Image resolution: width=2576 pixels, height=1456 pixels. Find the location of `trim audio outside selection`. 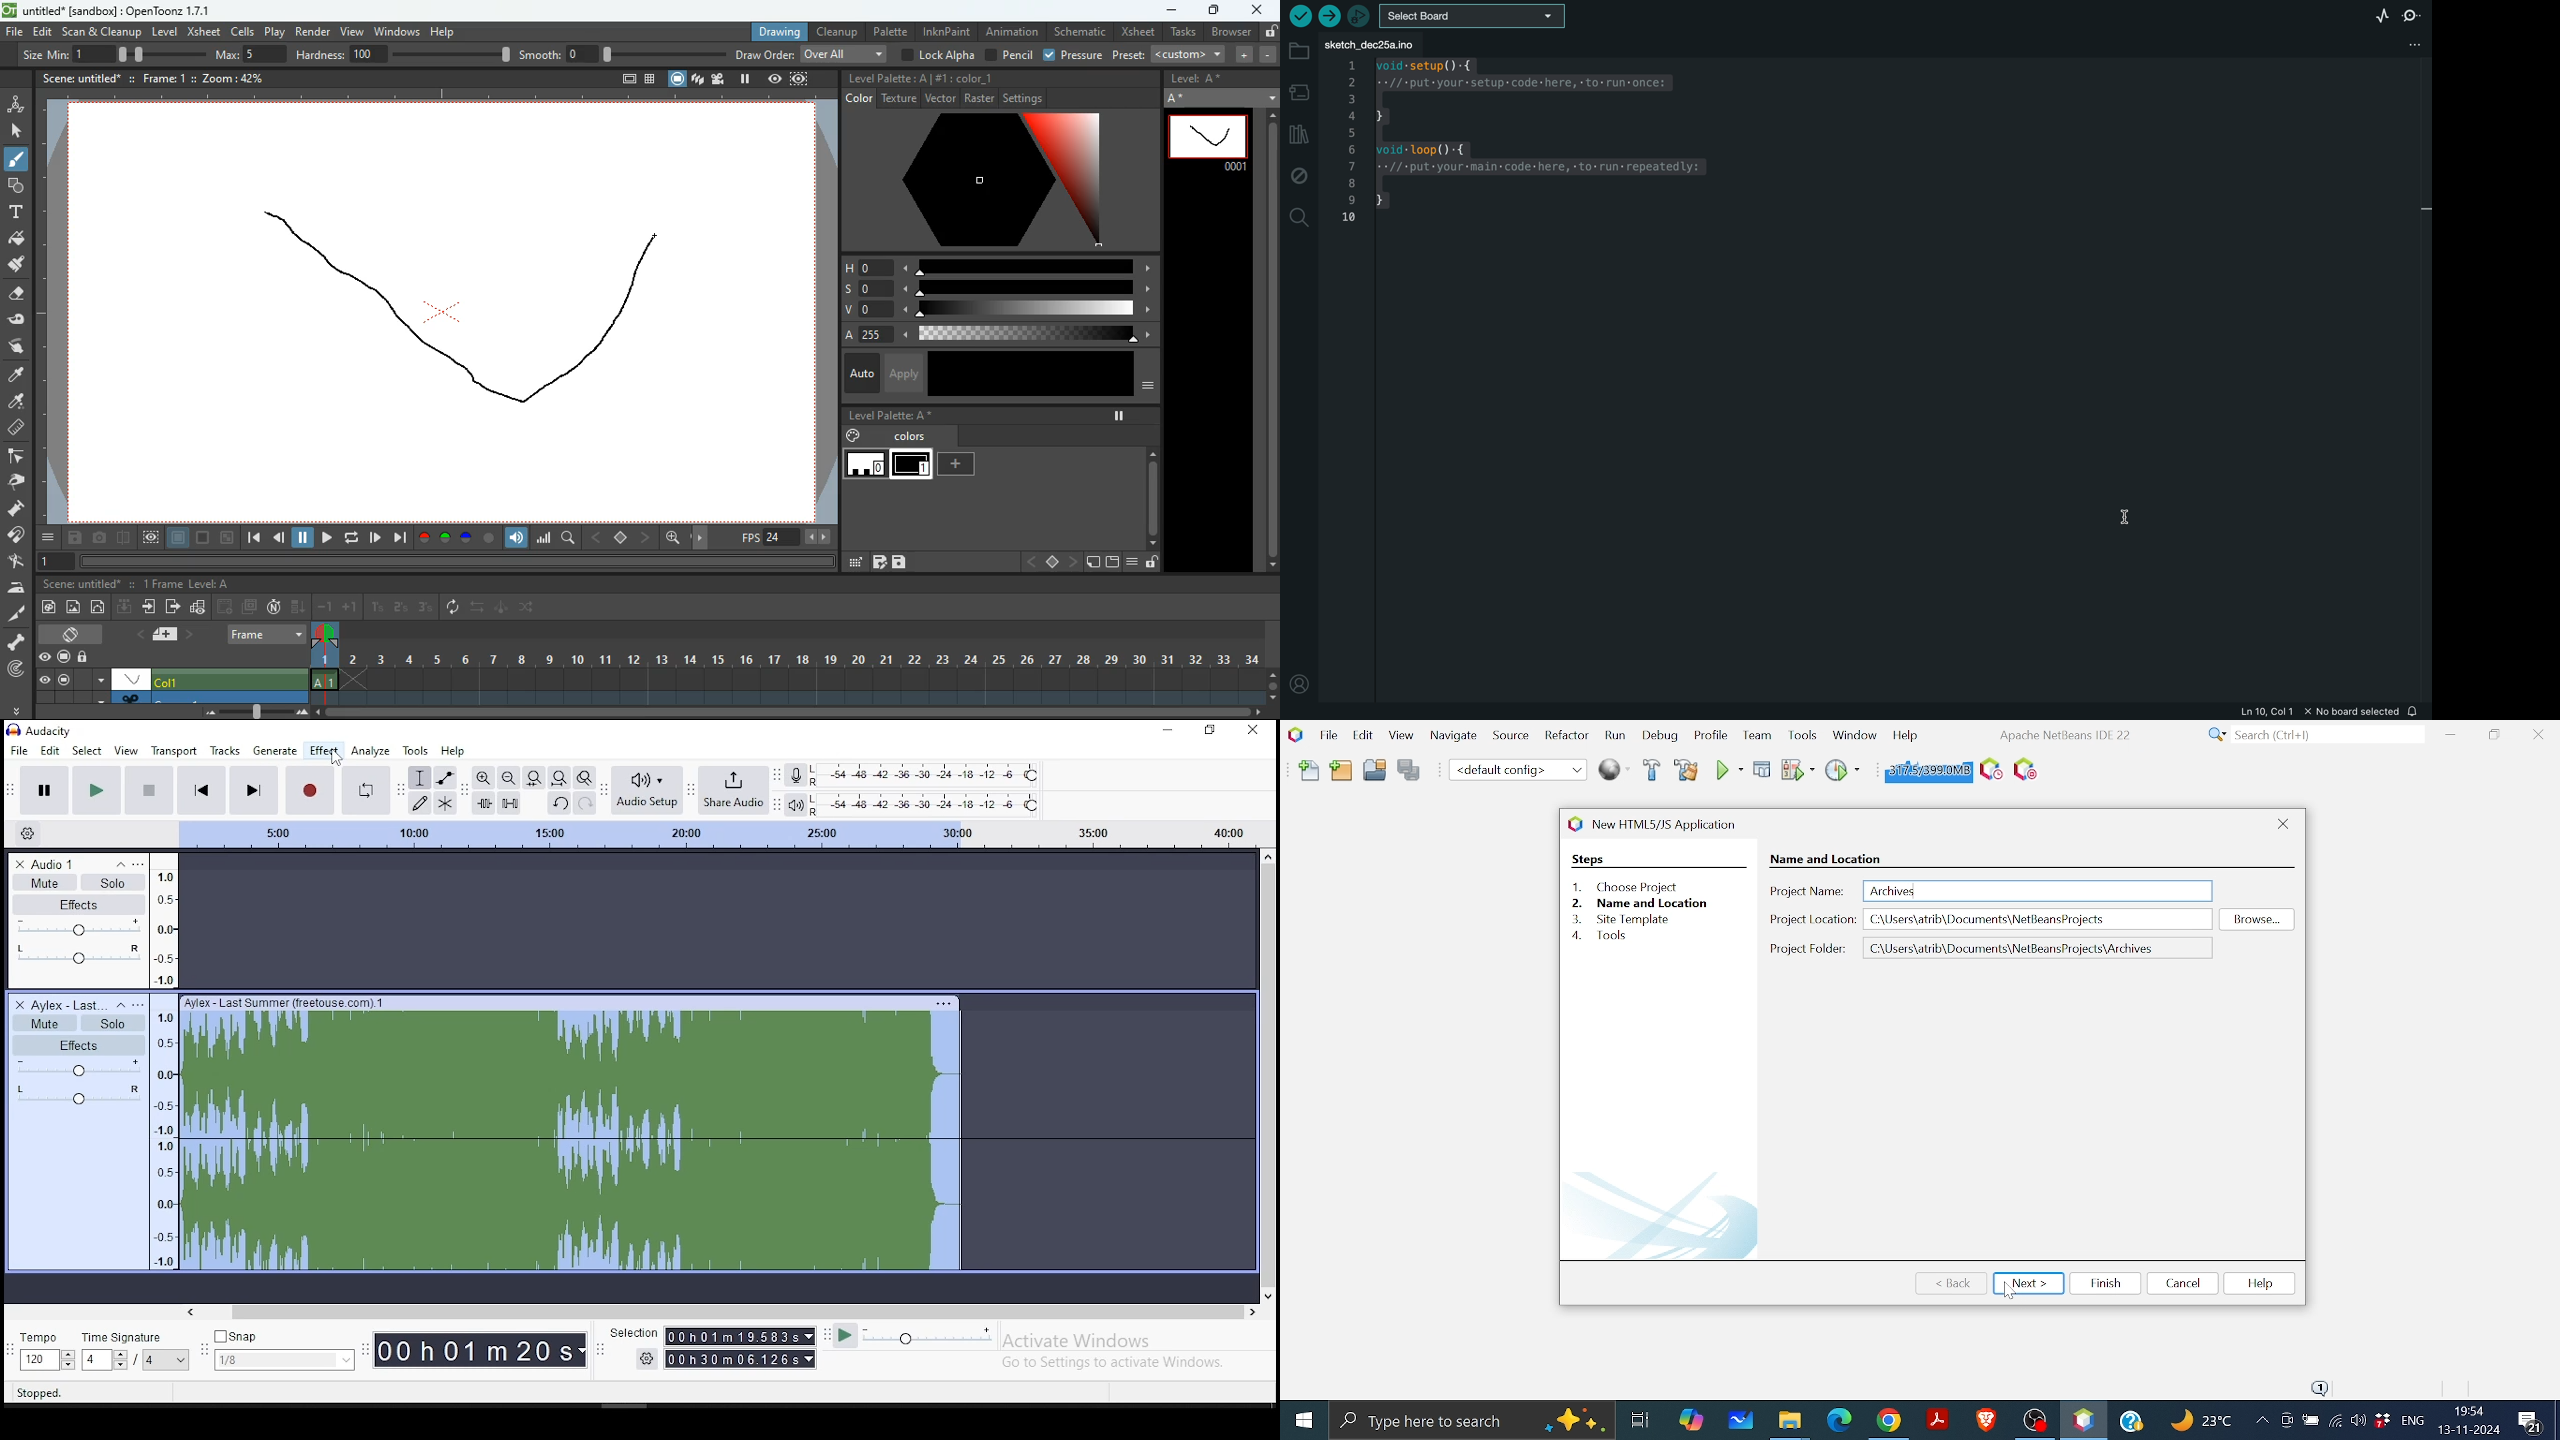

trim audio outside selection is located at coordinates (484, 803).